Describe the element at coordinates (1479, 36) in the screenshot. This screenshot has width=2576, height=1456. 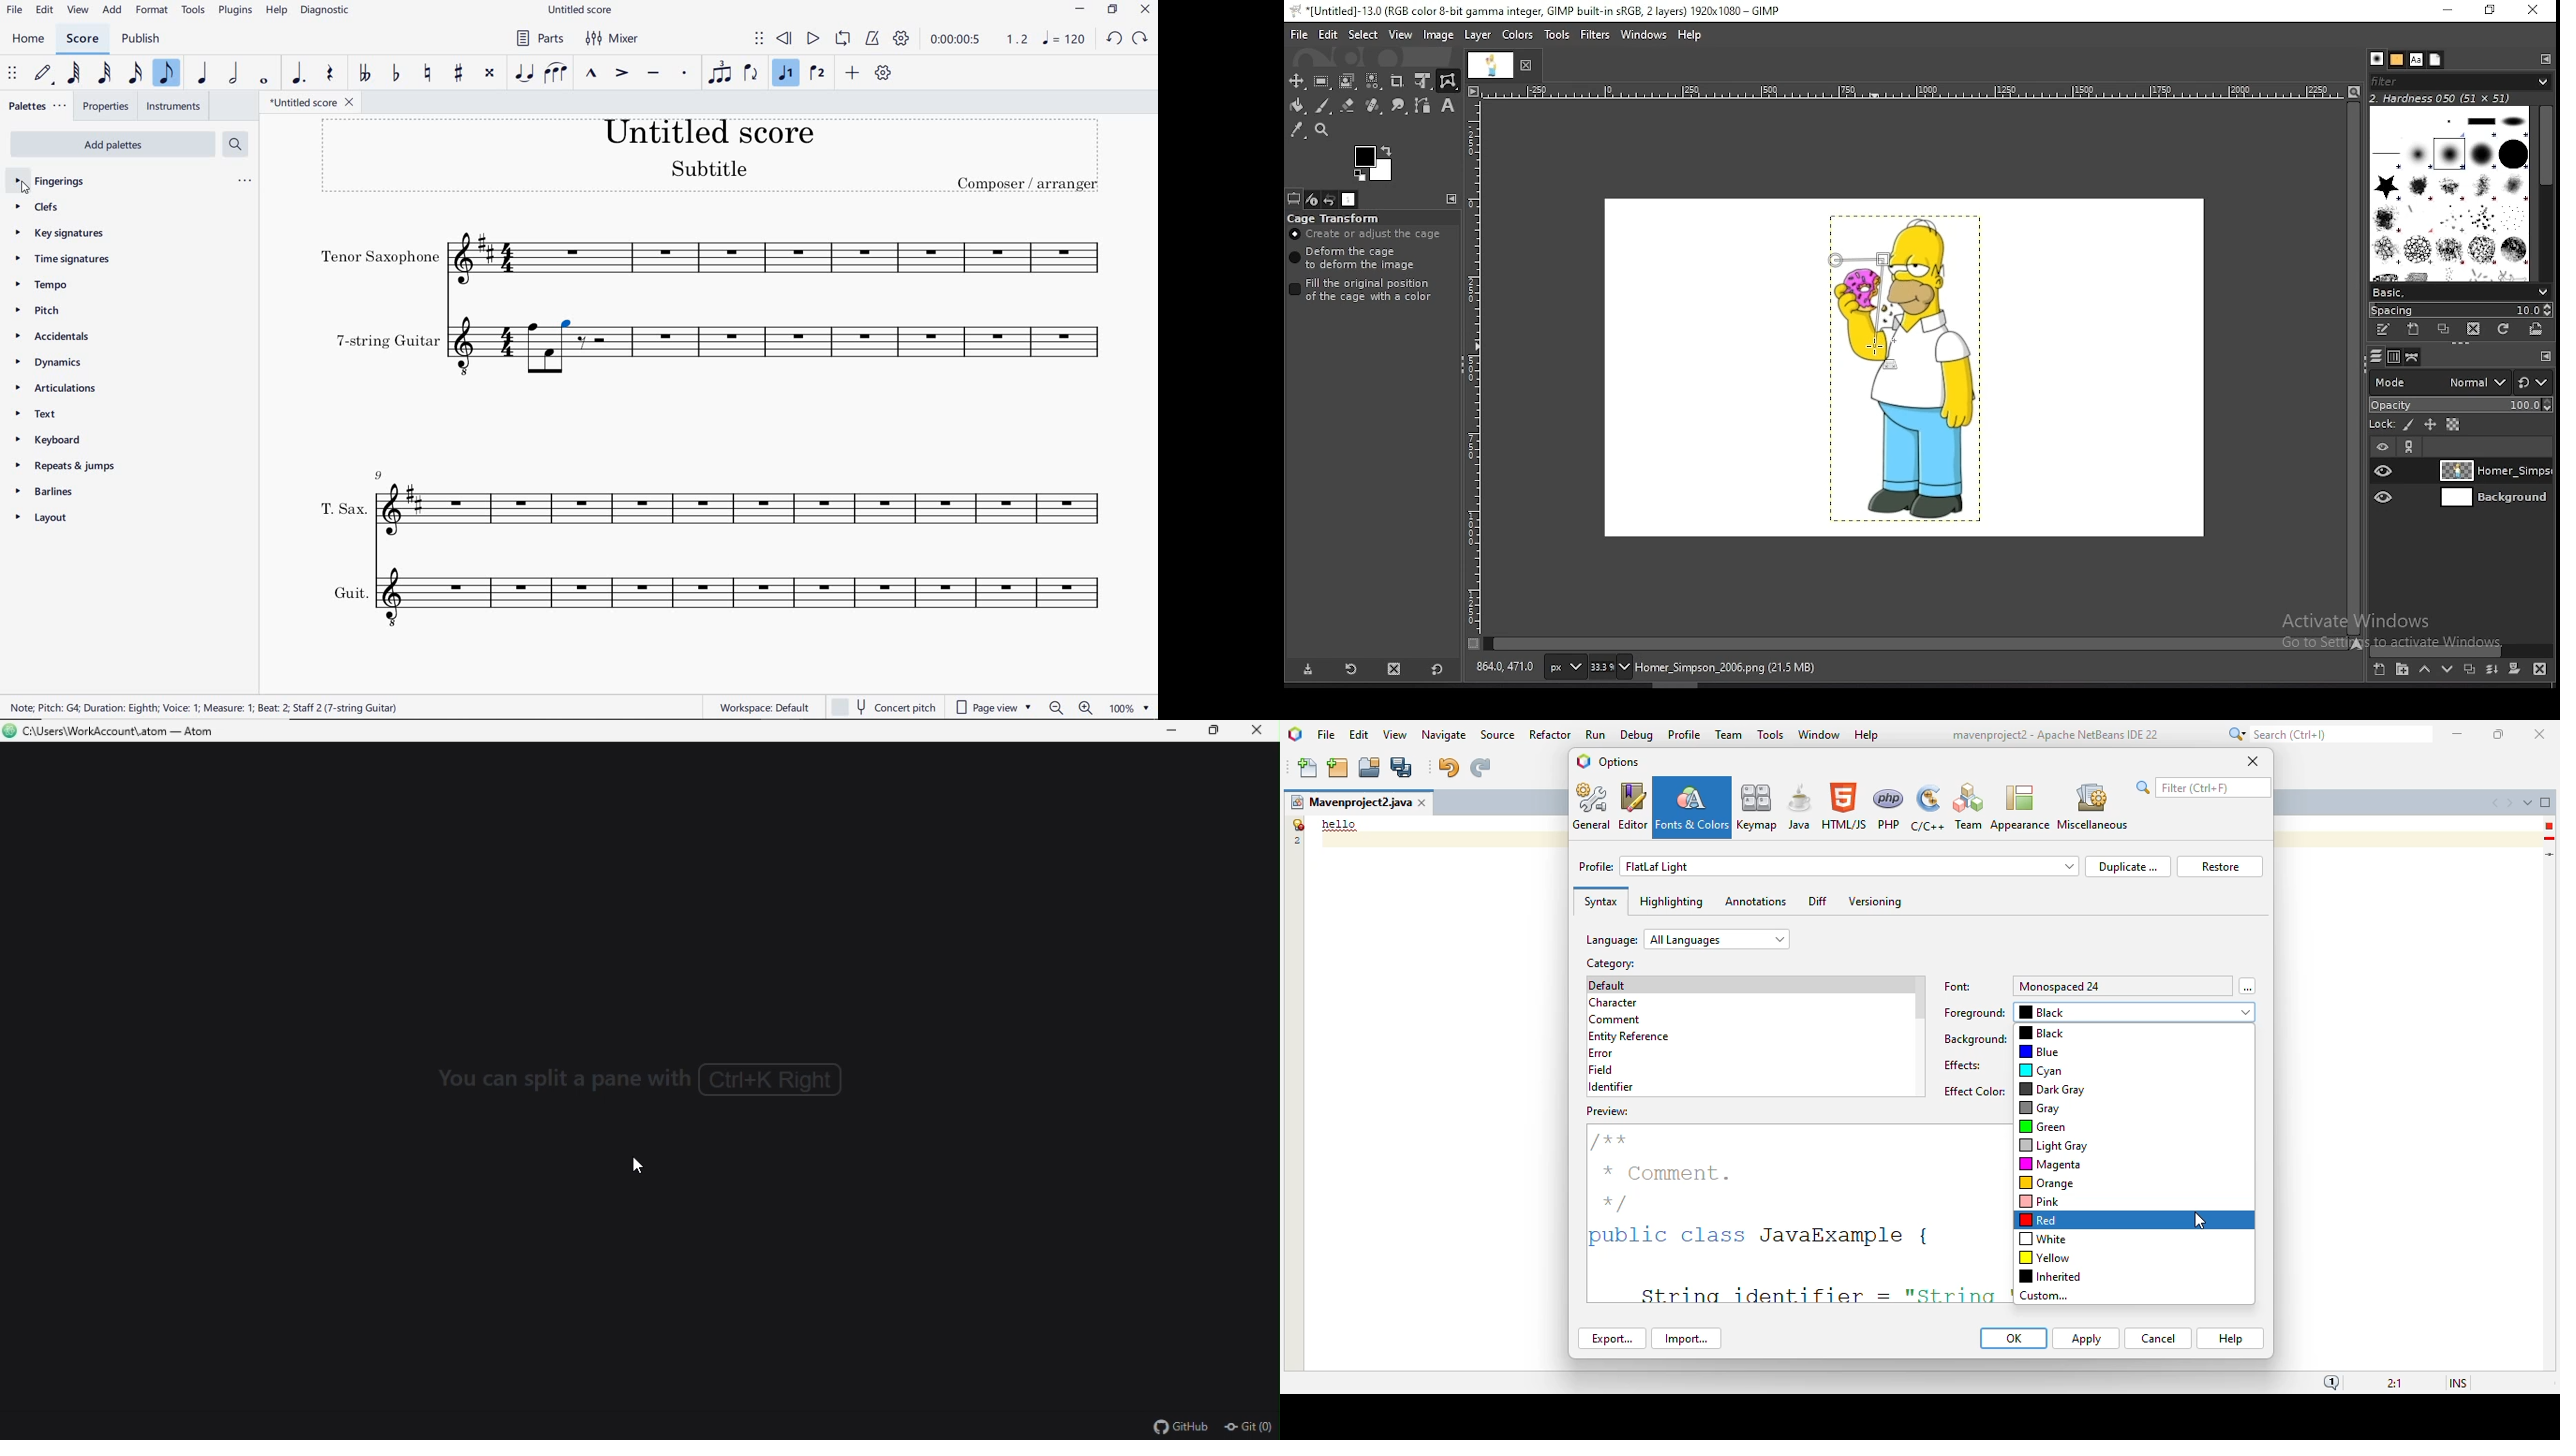
I see `layer` at that location.